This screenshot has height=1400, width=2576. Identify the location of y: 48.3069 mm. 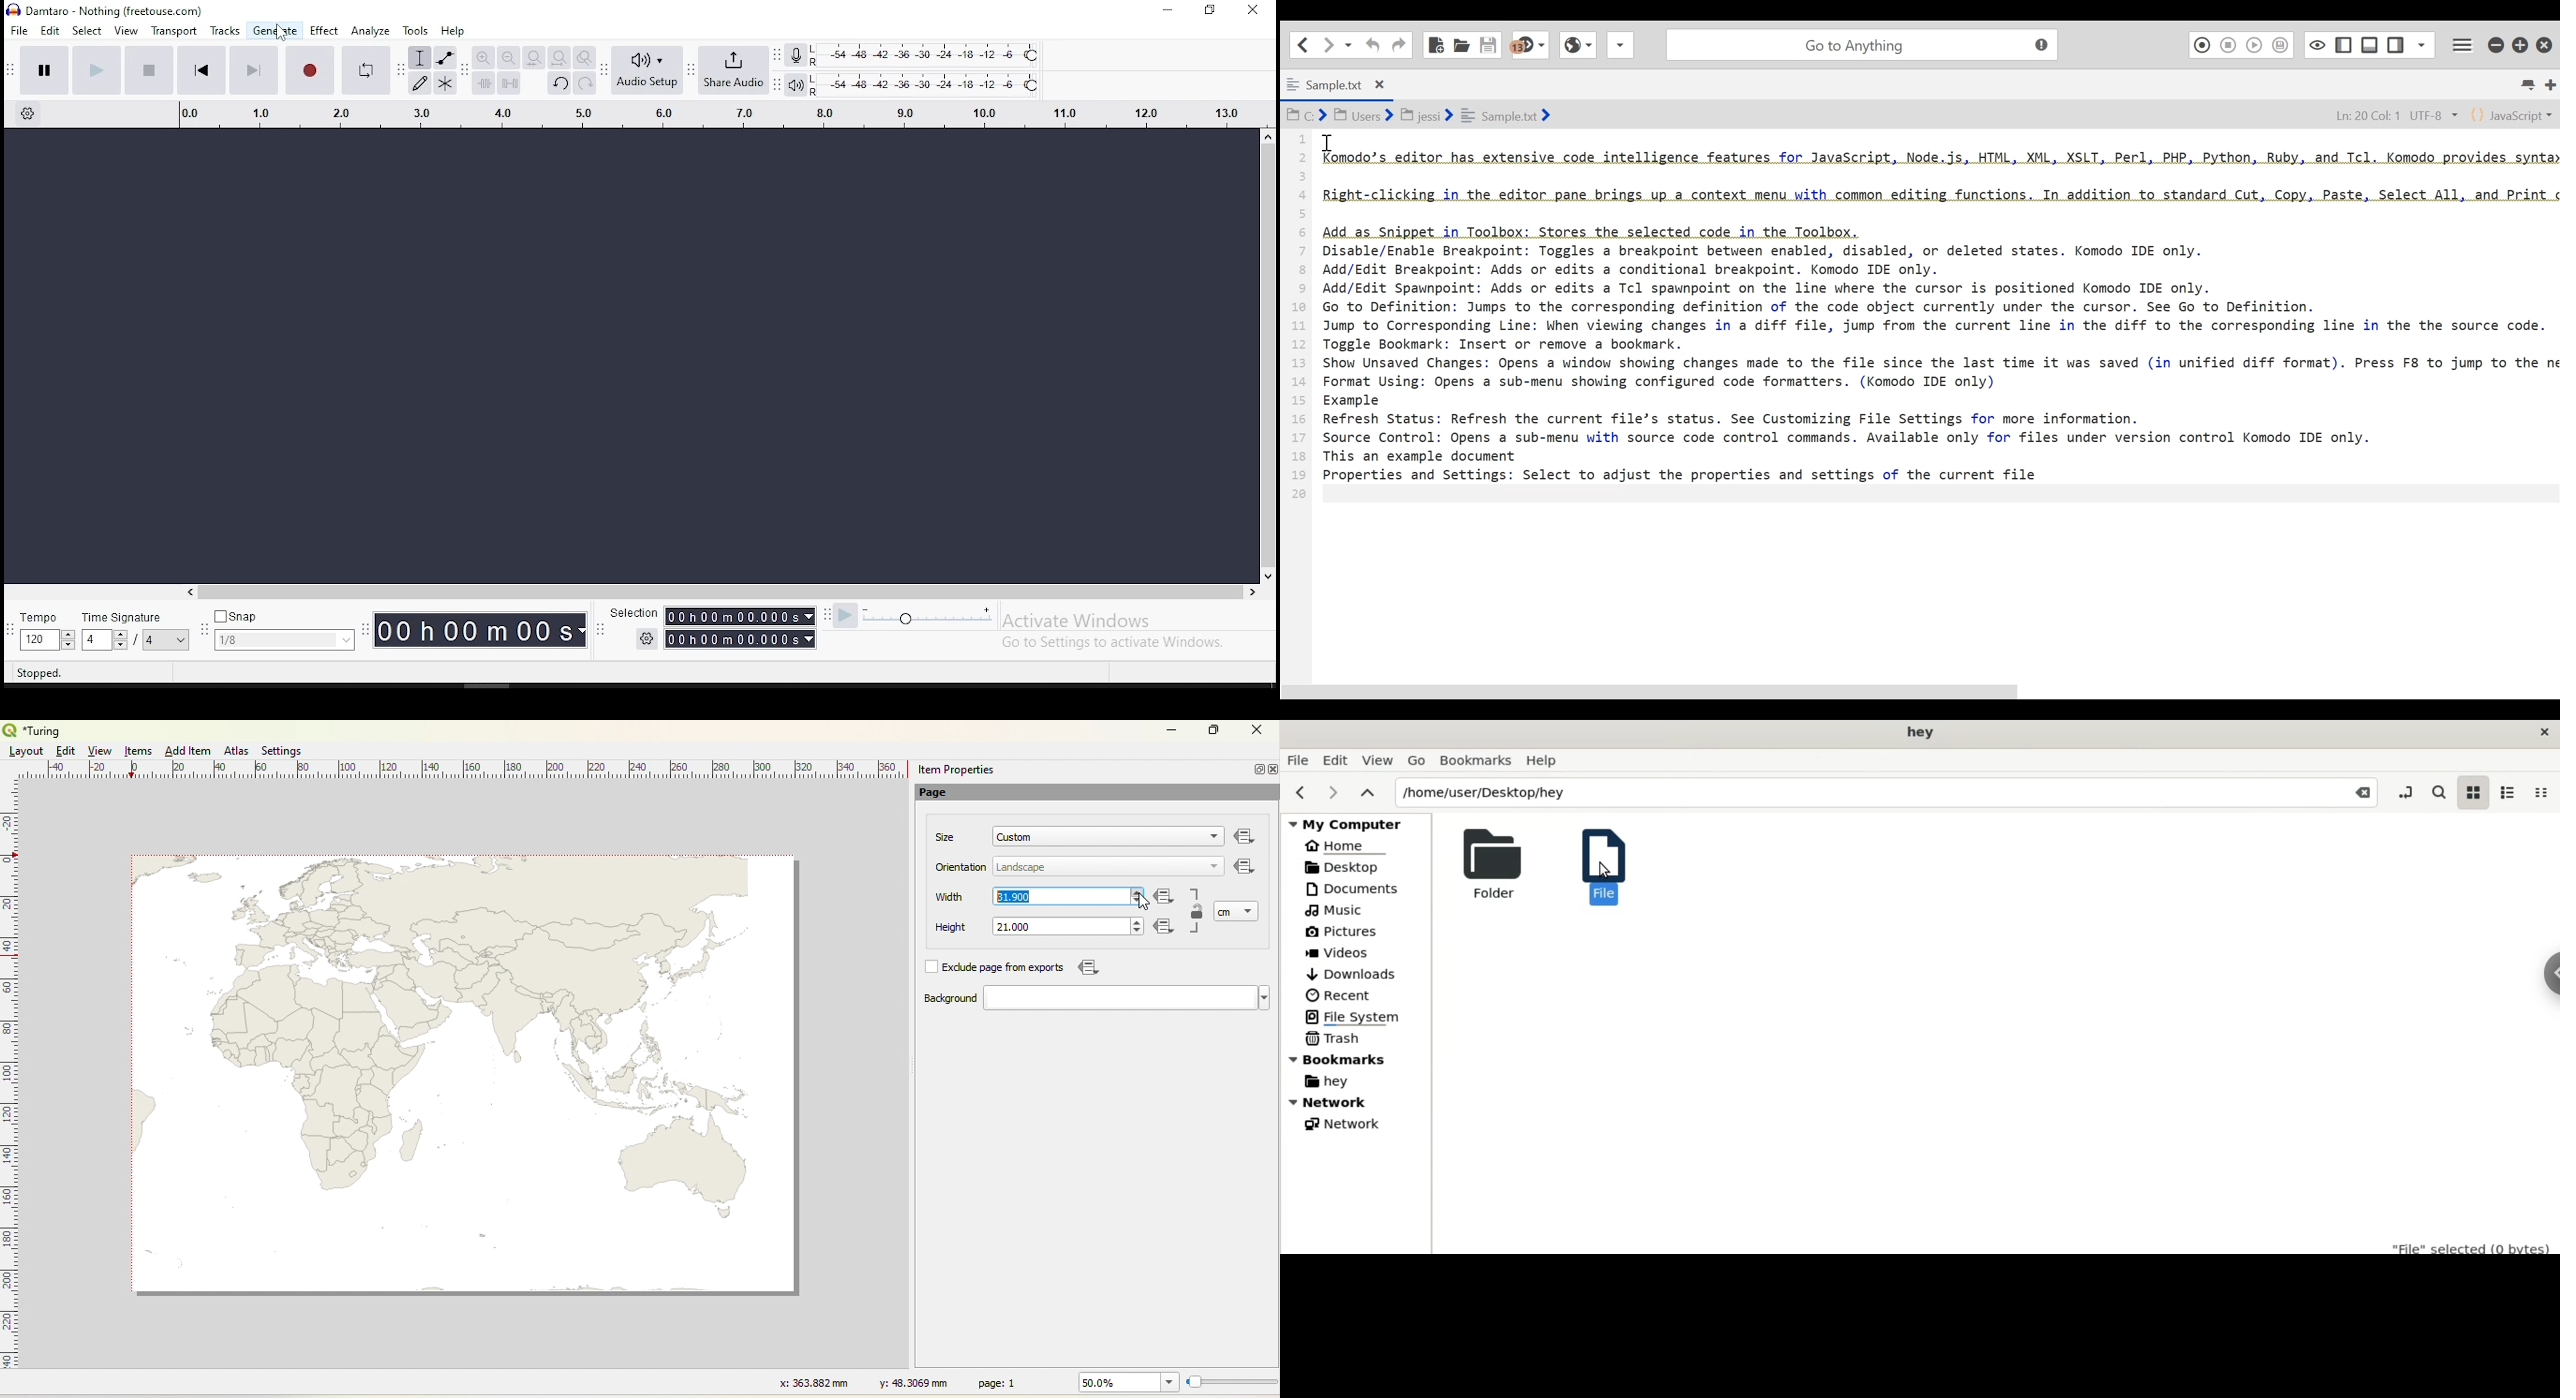
(907, 1382).